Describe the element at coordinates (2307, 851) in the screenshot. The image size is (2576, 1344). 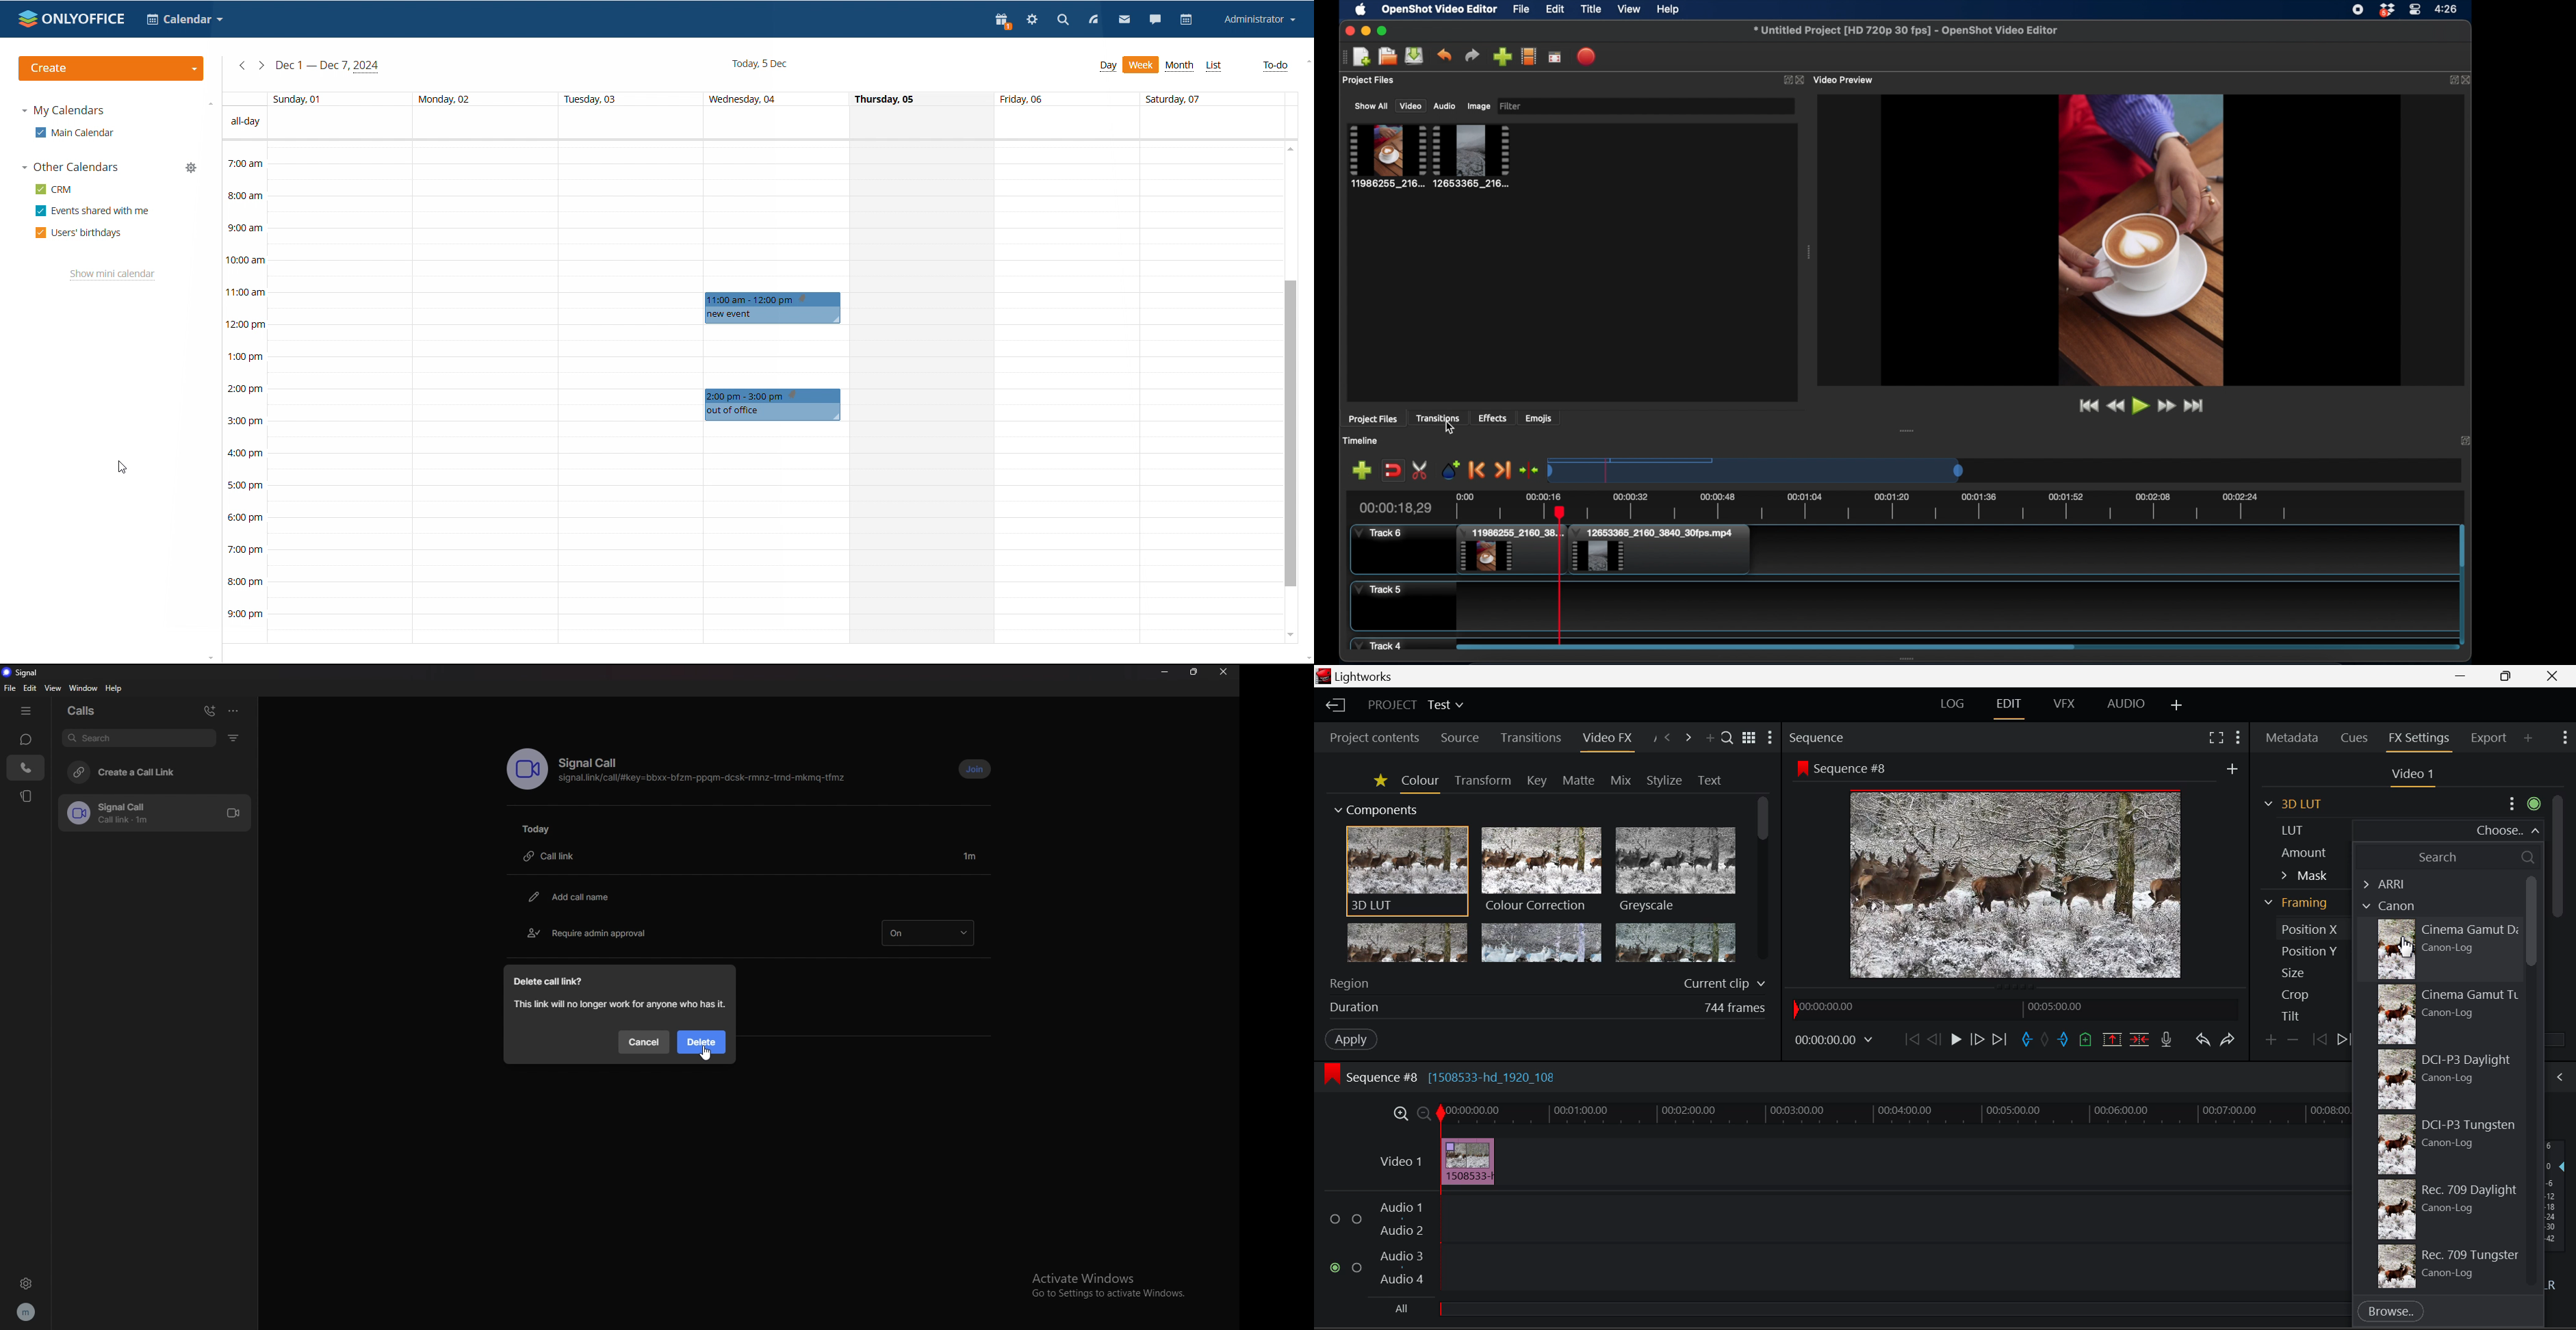
I see `Amount` at that location.